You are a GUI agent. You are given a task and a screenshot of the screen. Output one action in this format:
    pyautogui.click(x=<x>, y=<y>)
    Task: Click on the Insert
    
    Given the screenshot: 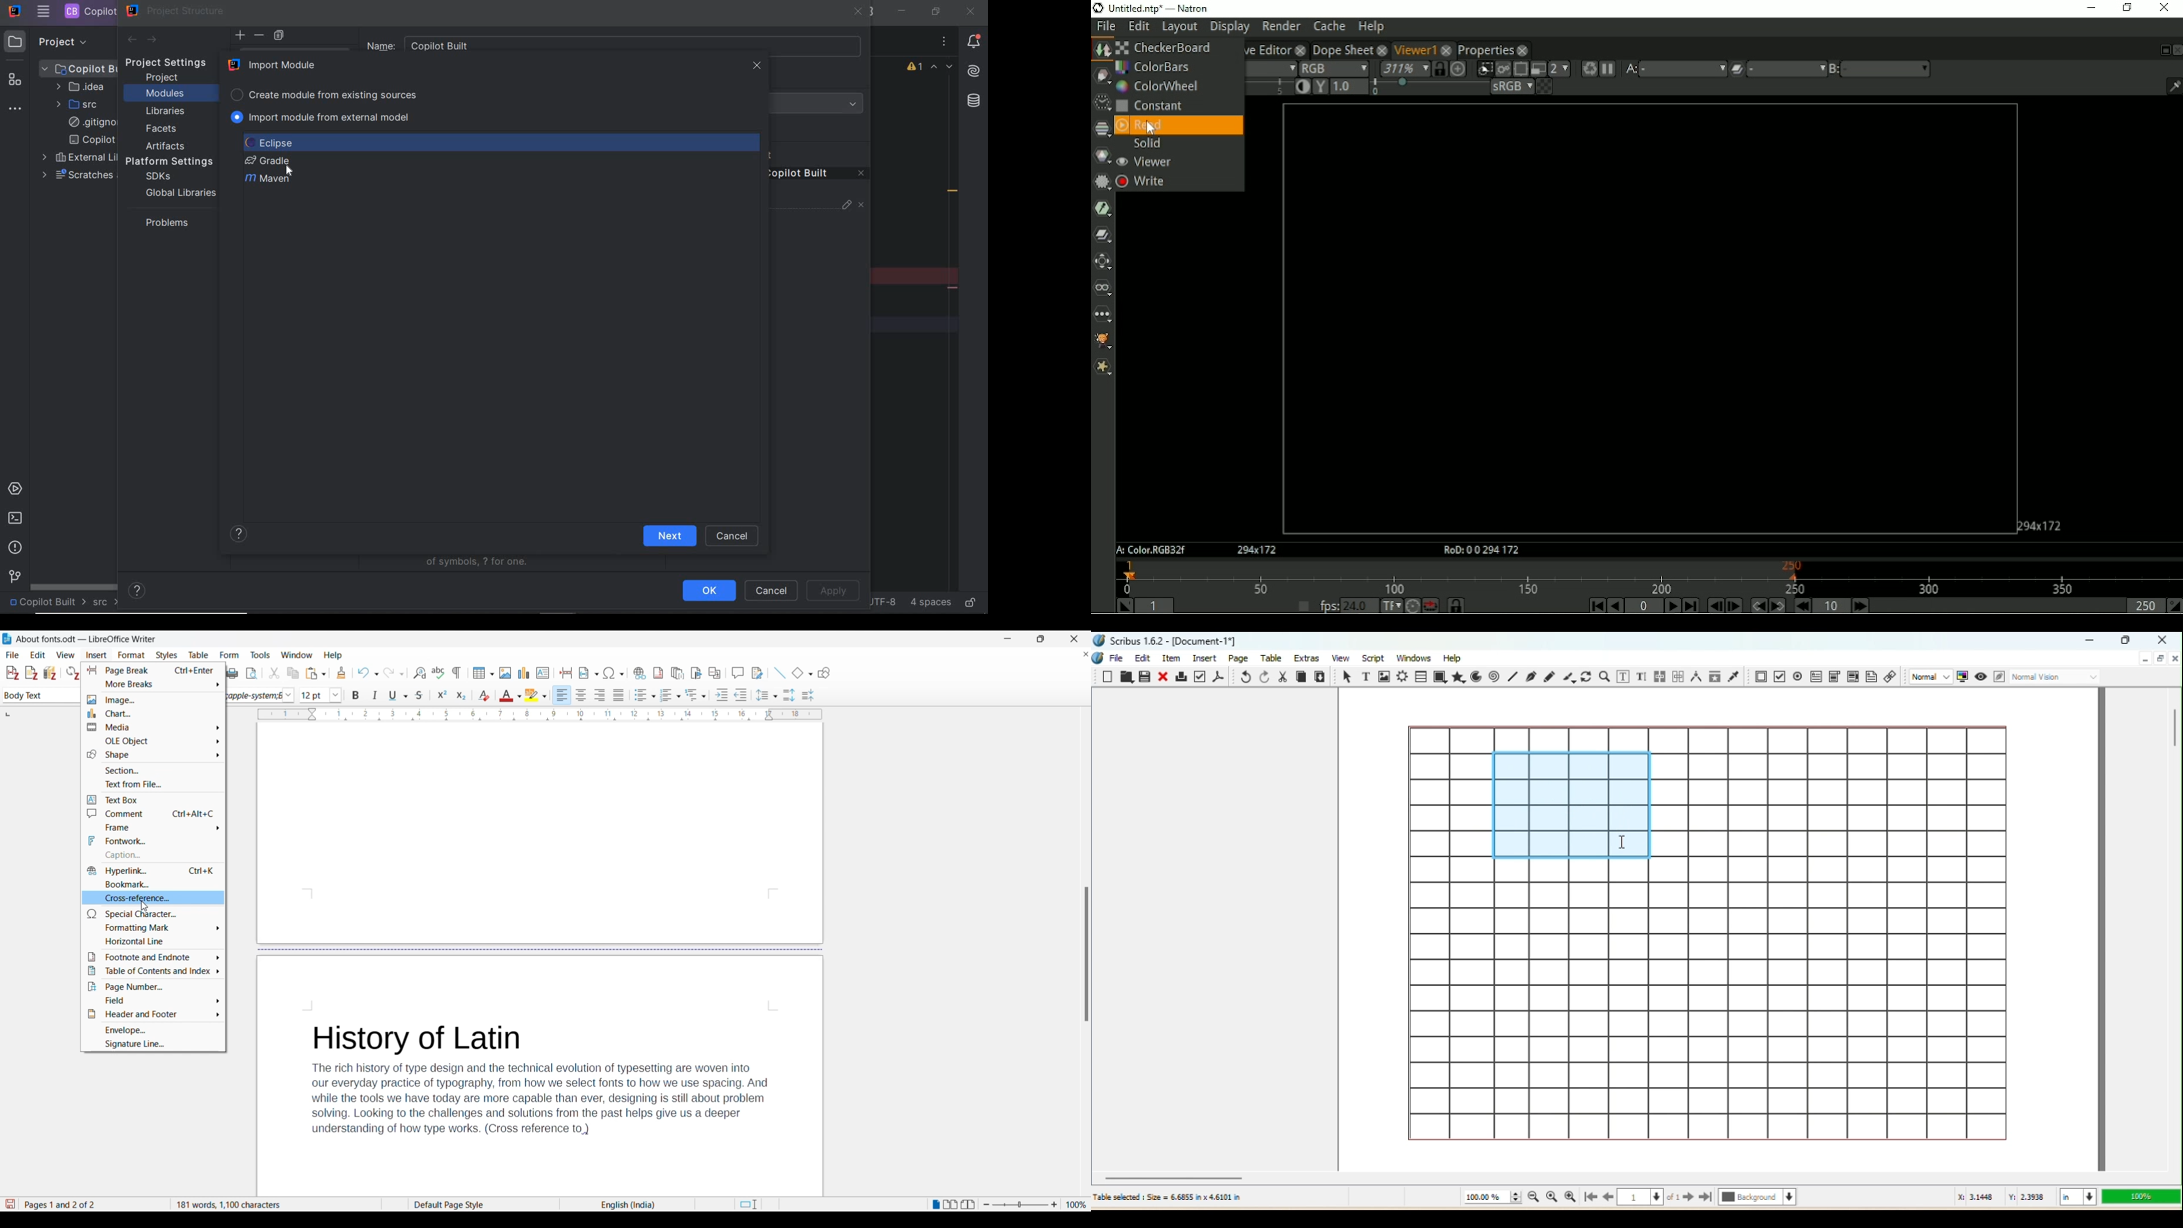 What is the action you would take?
    pyautogui.click(x=96, y=656)
    